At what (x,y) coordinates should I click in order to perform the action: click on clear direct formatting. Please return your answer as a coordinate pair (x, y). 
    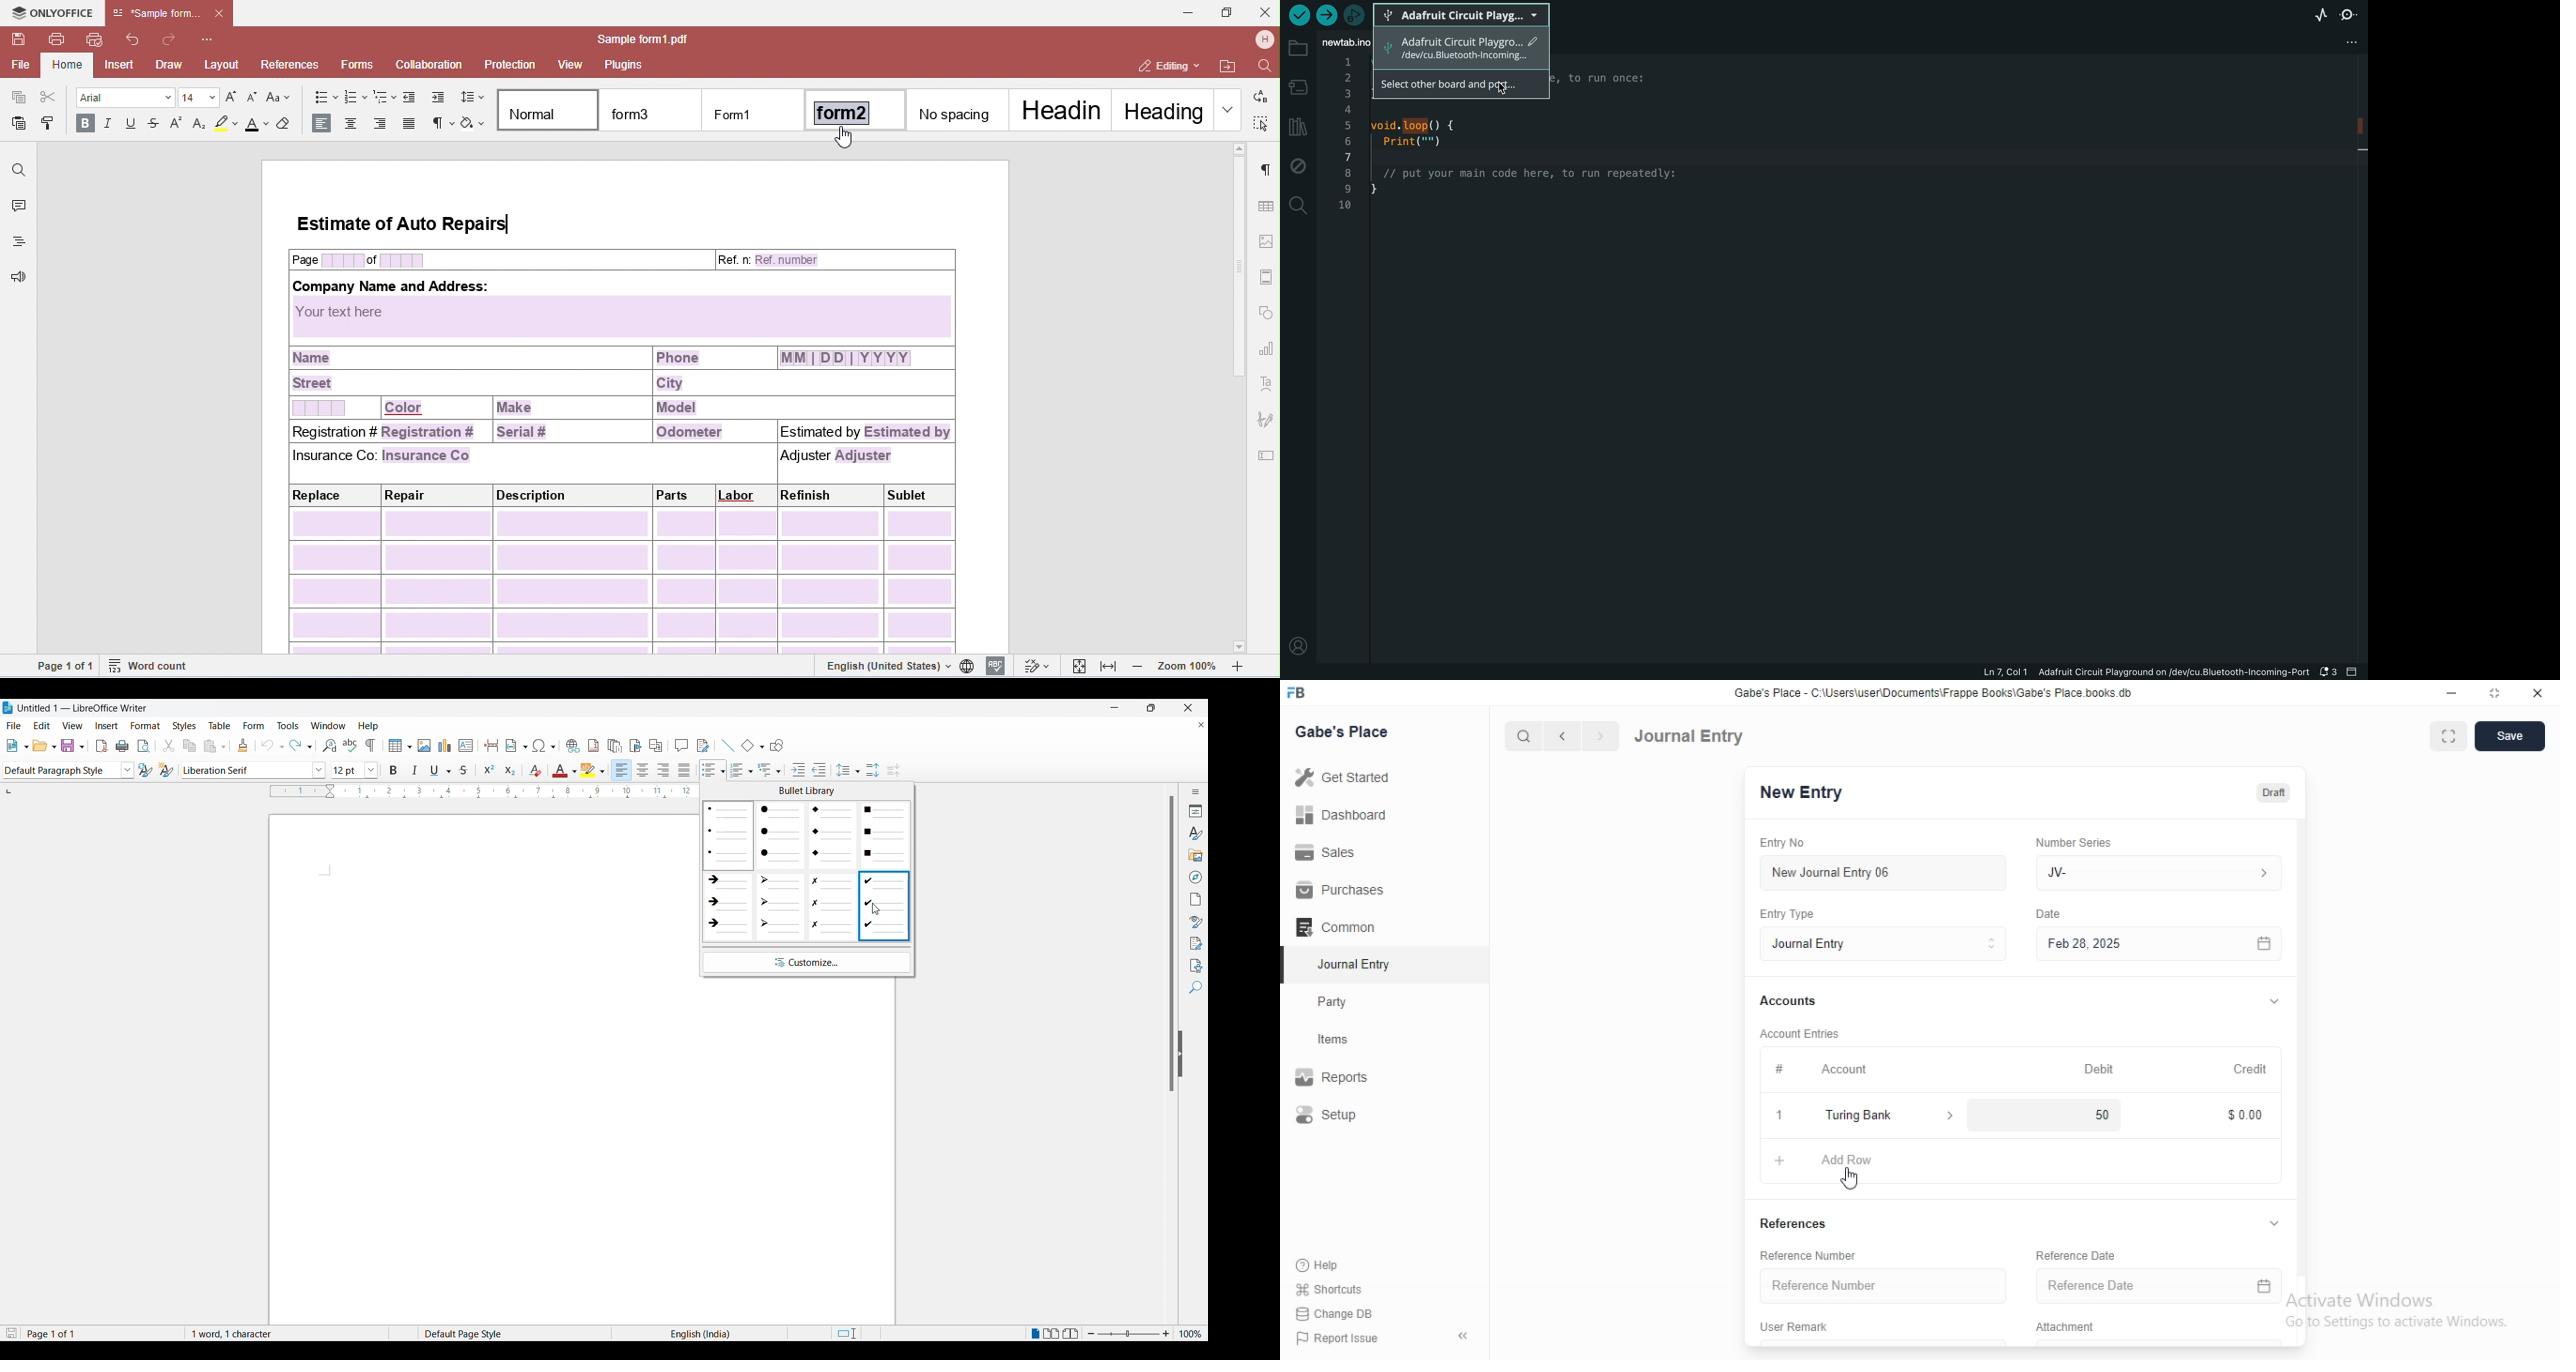
    Looking at the image, I should click on (535, 769).